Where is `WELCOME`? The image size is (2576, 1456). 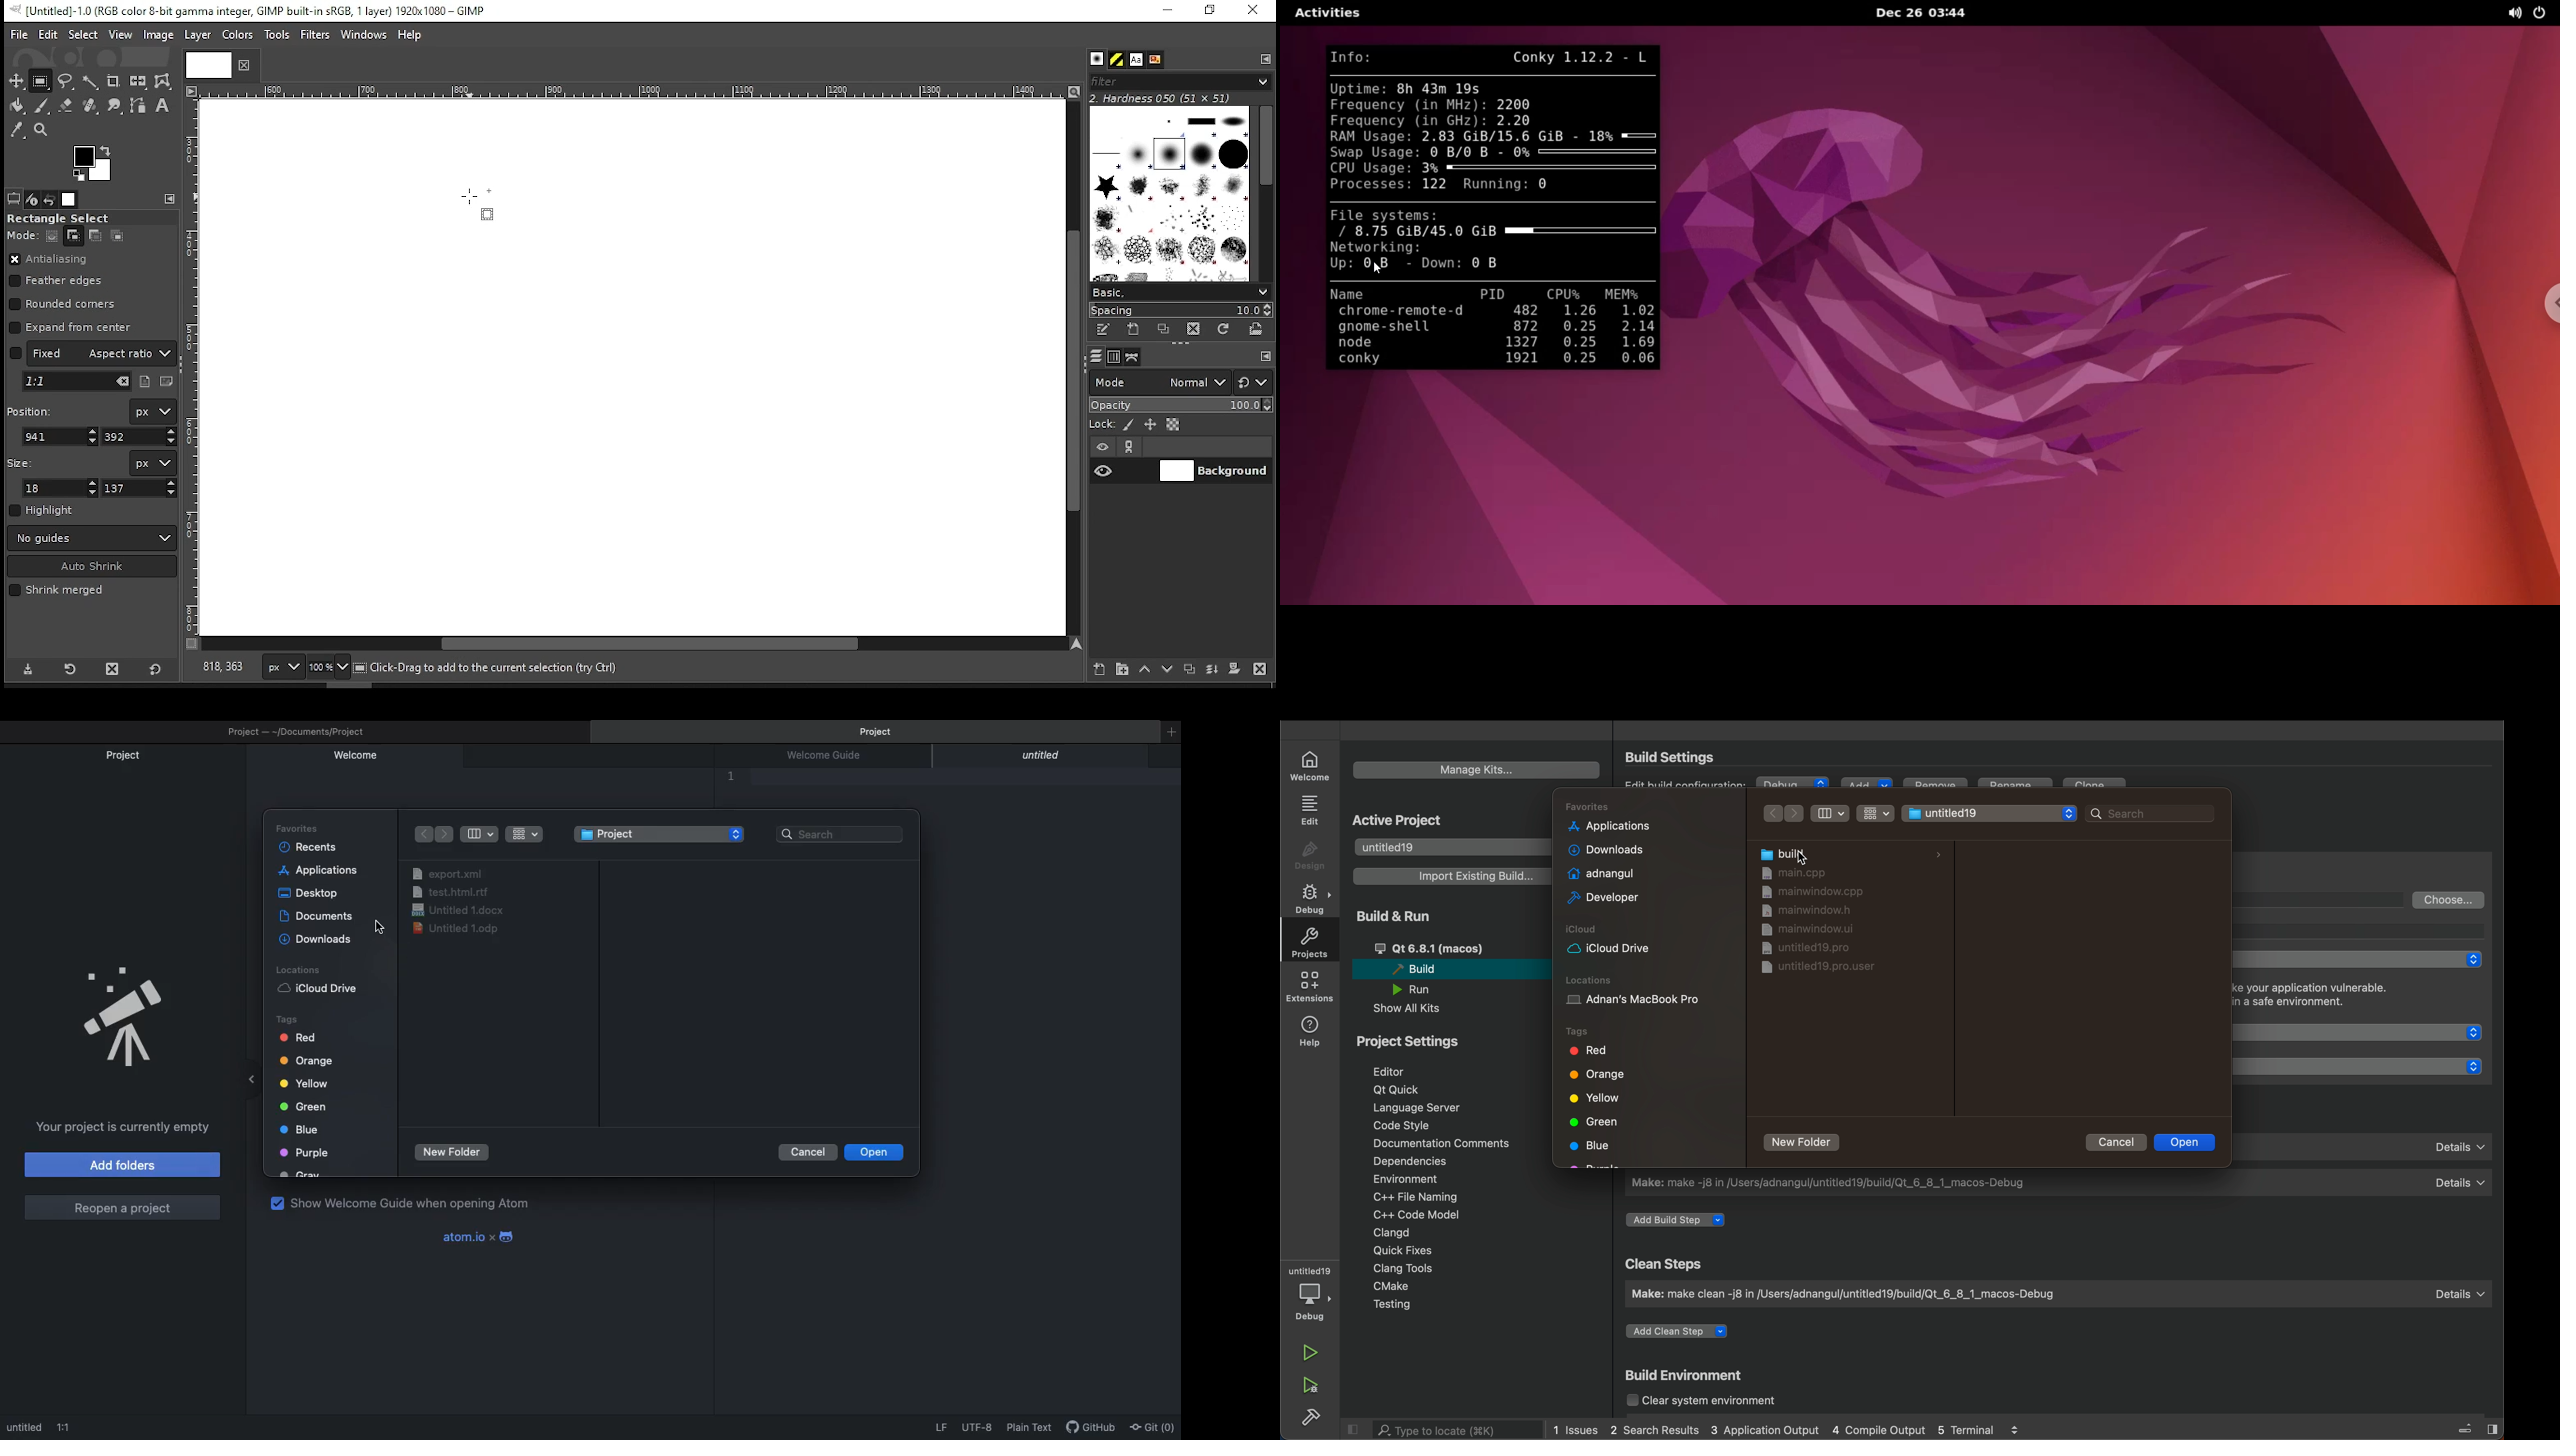
WELCOME is located at coordinates (1311, 765).